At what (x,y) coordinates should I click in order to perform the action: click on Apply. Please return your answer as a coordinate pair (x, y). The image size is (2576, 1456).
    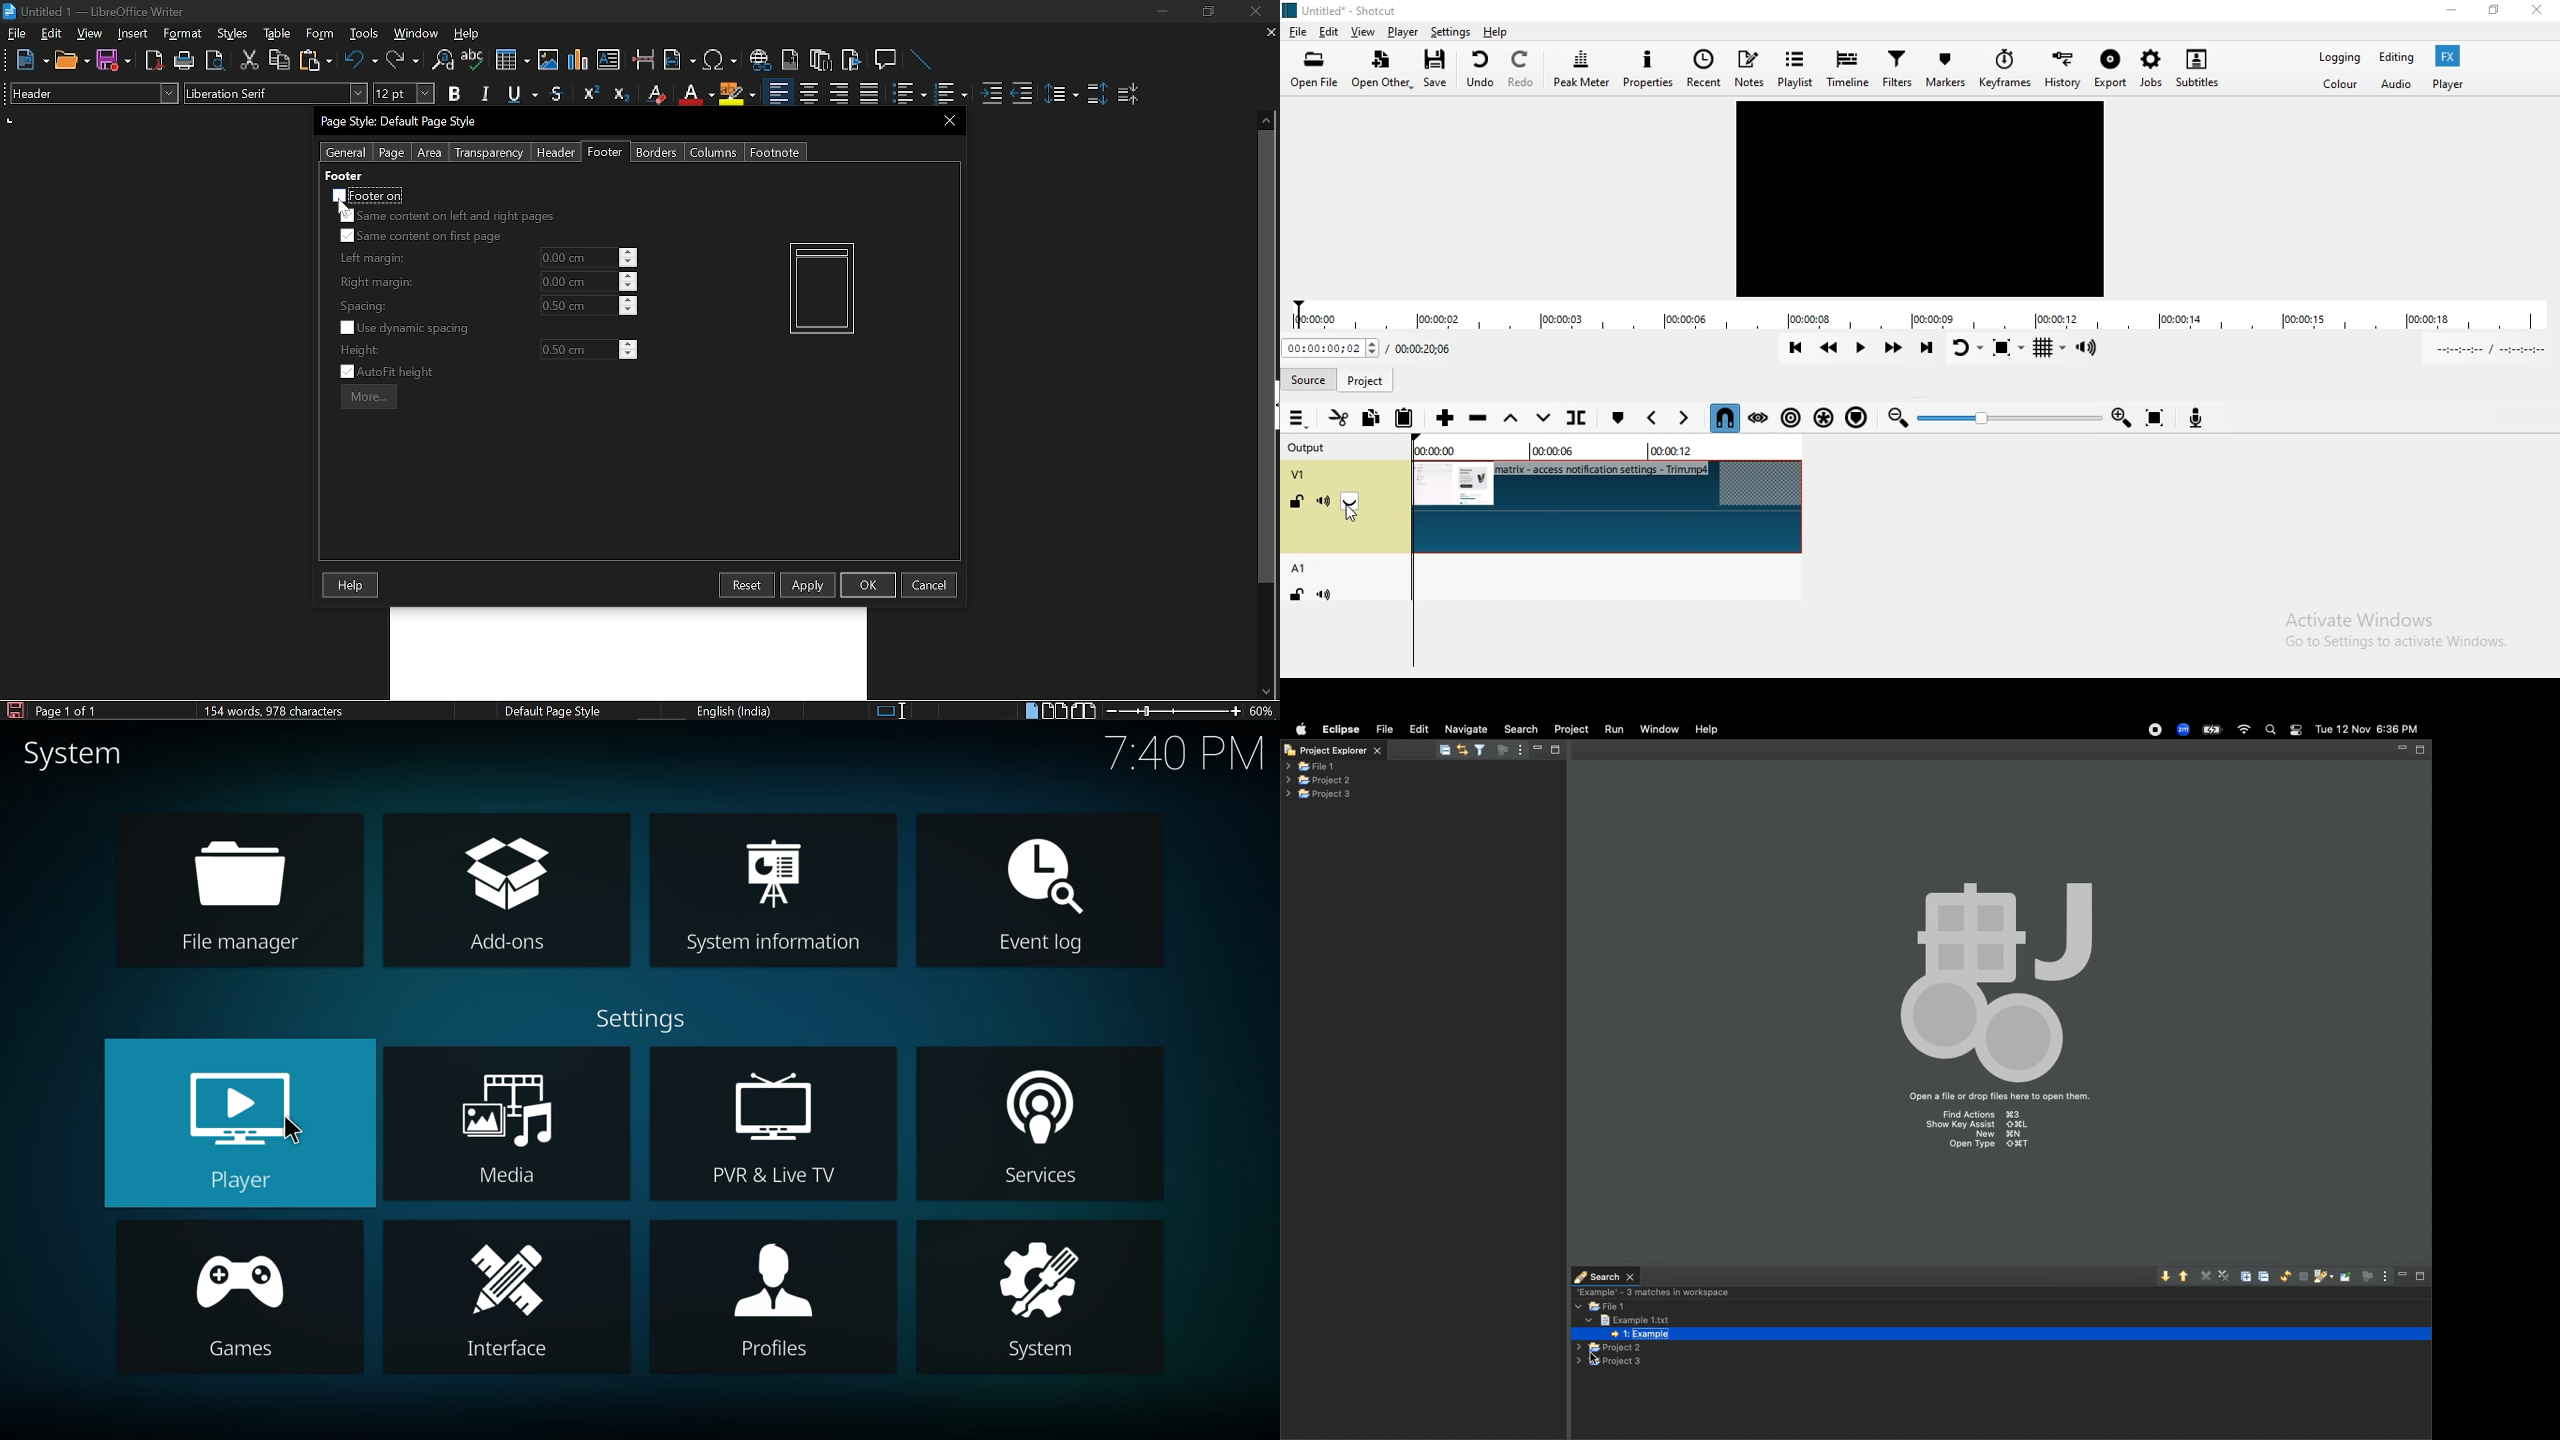
    Looking at the image, I should click on (808, 584).